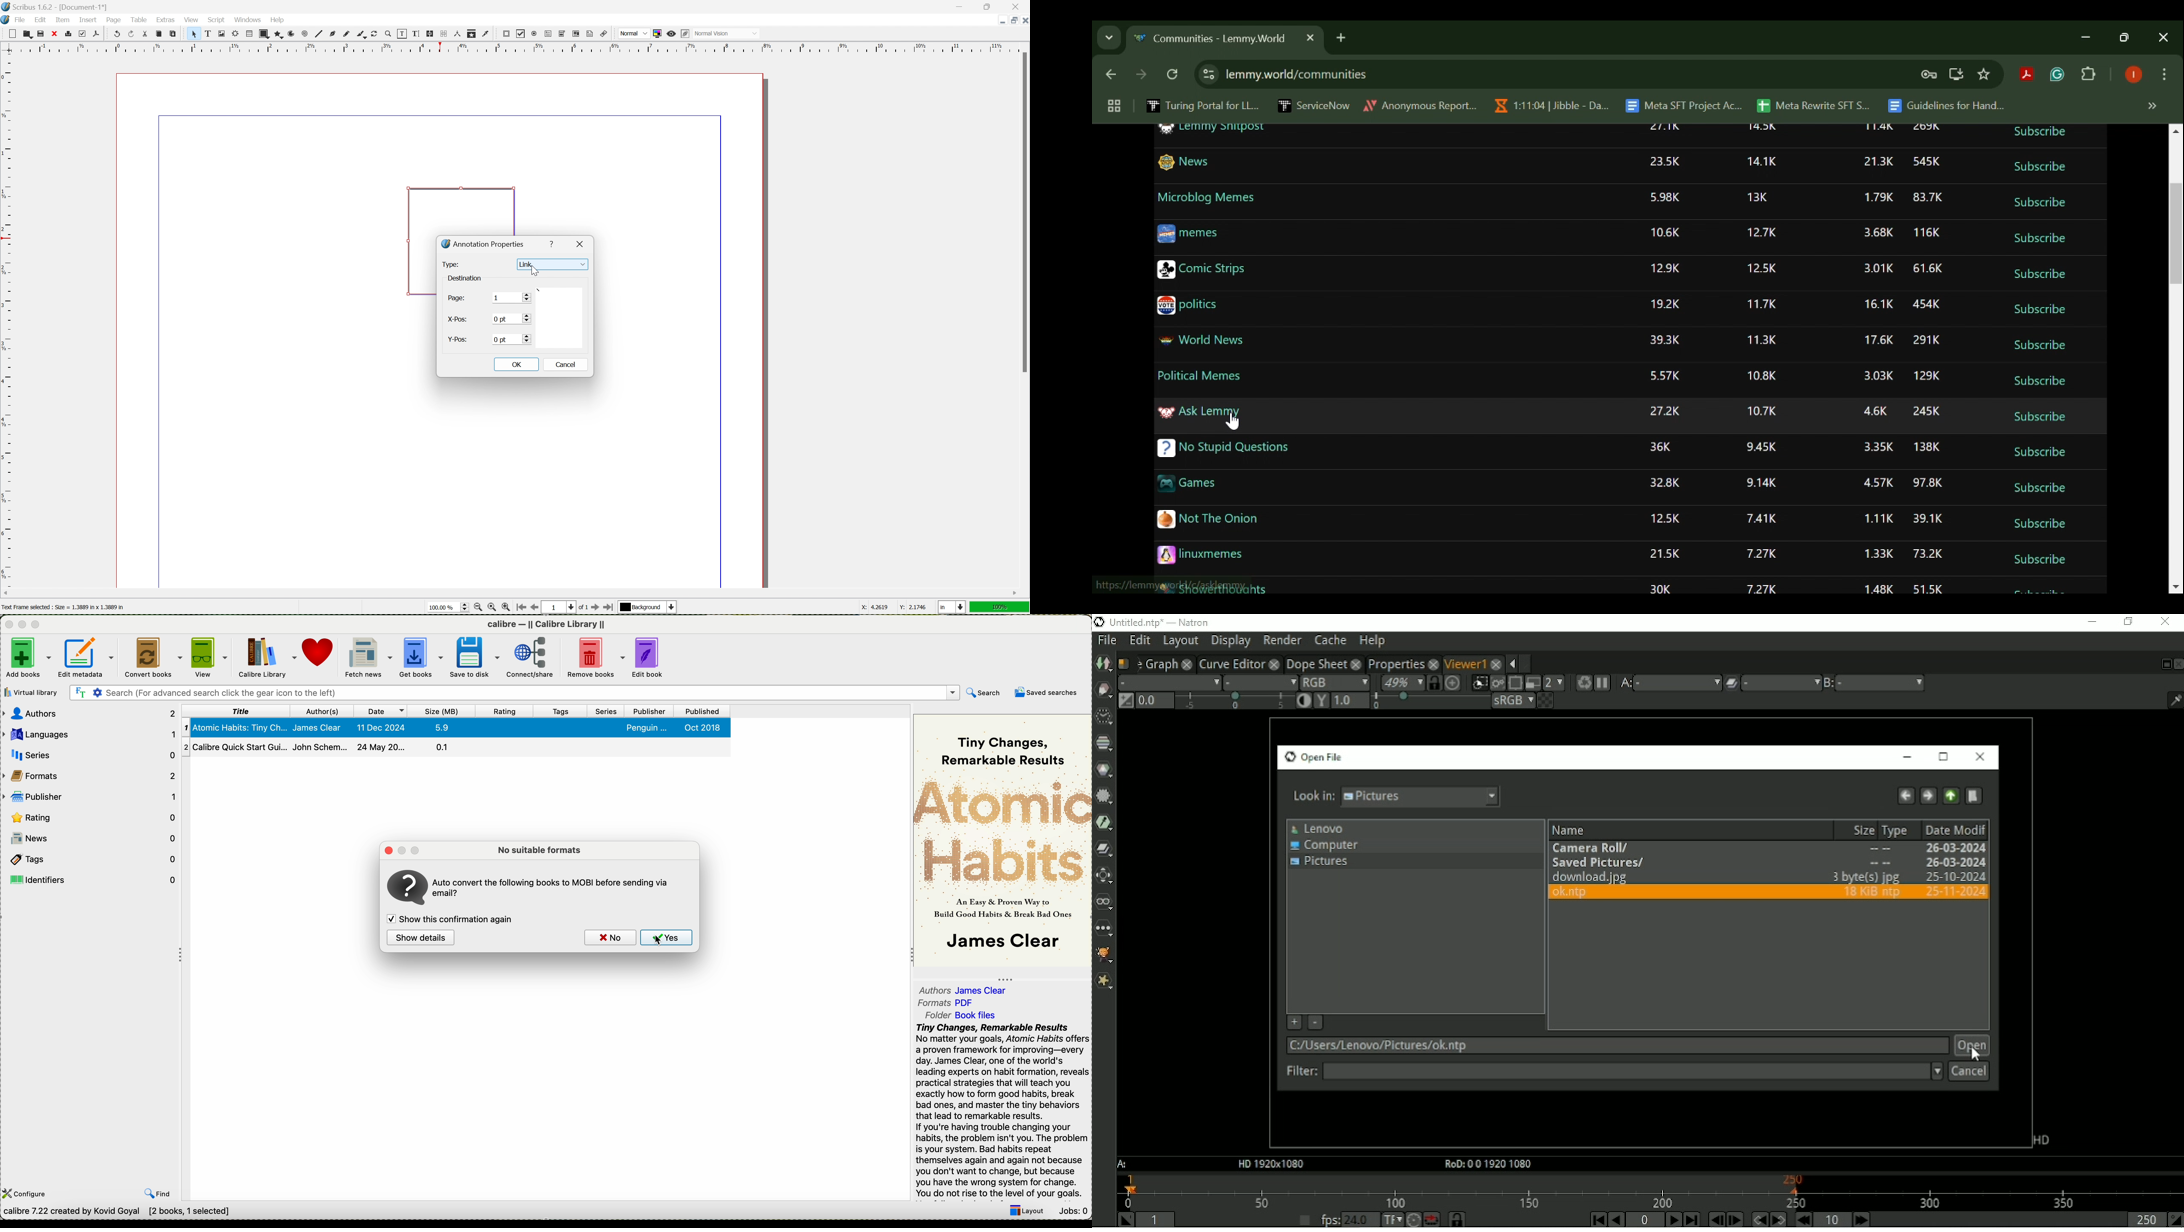  I want to click on 36K, so click(1663, 451).